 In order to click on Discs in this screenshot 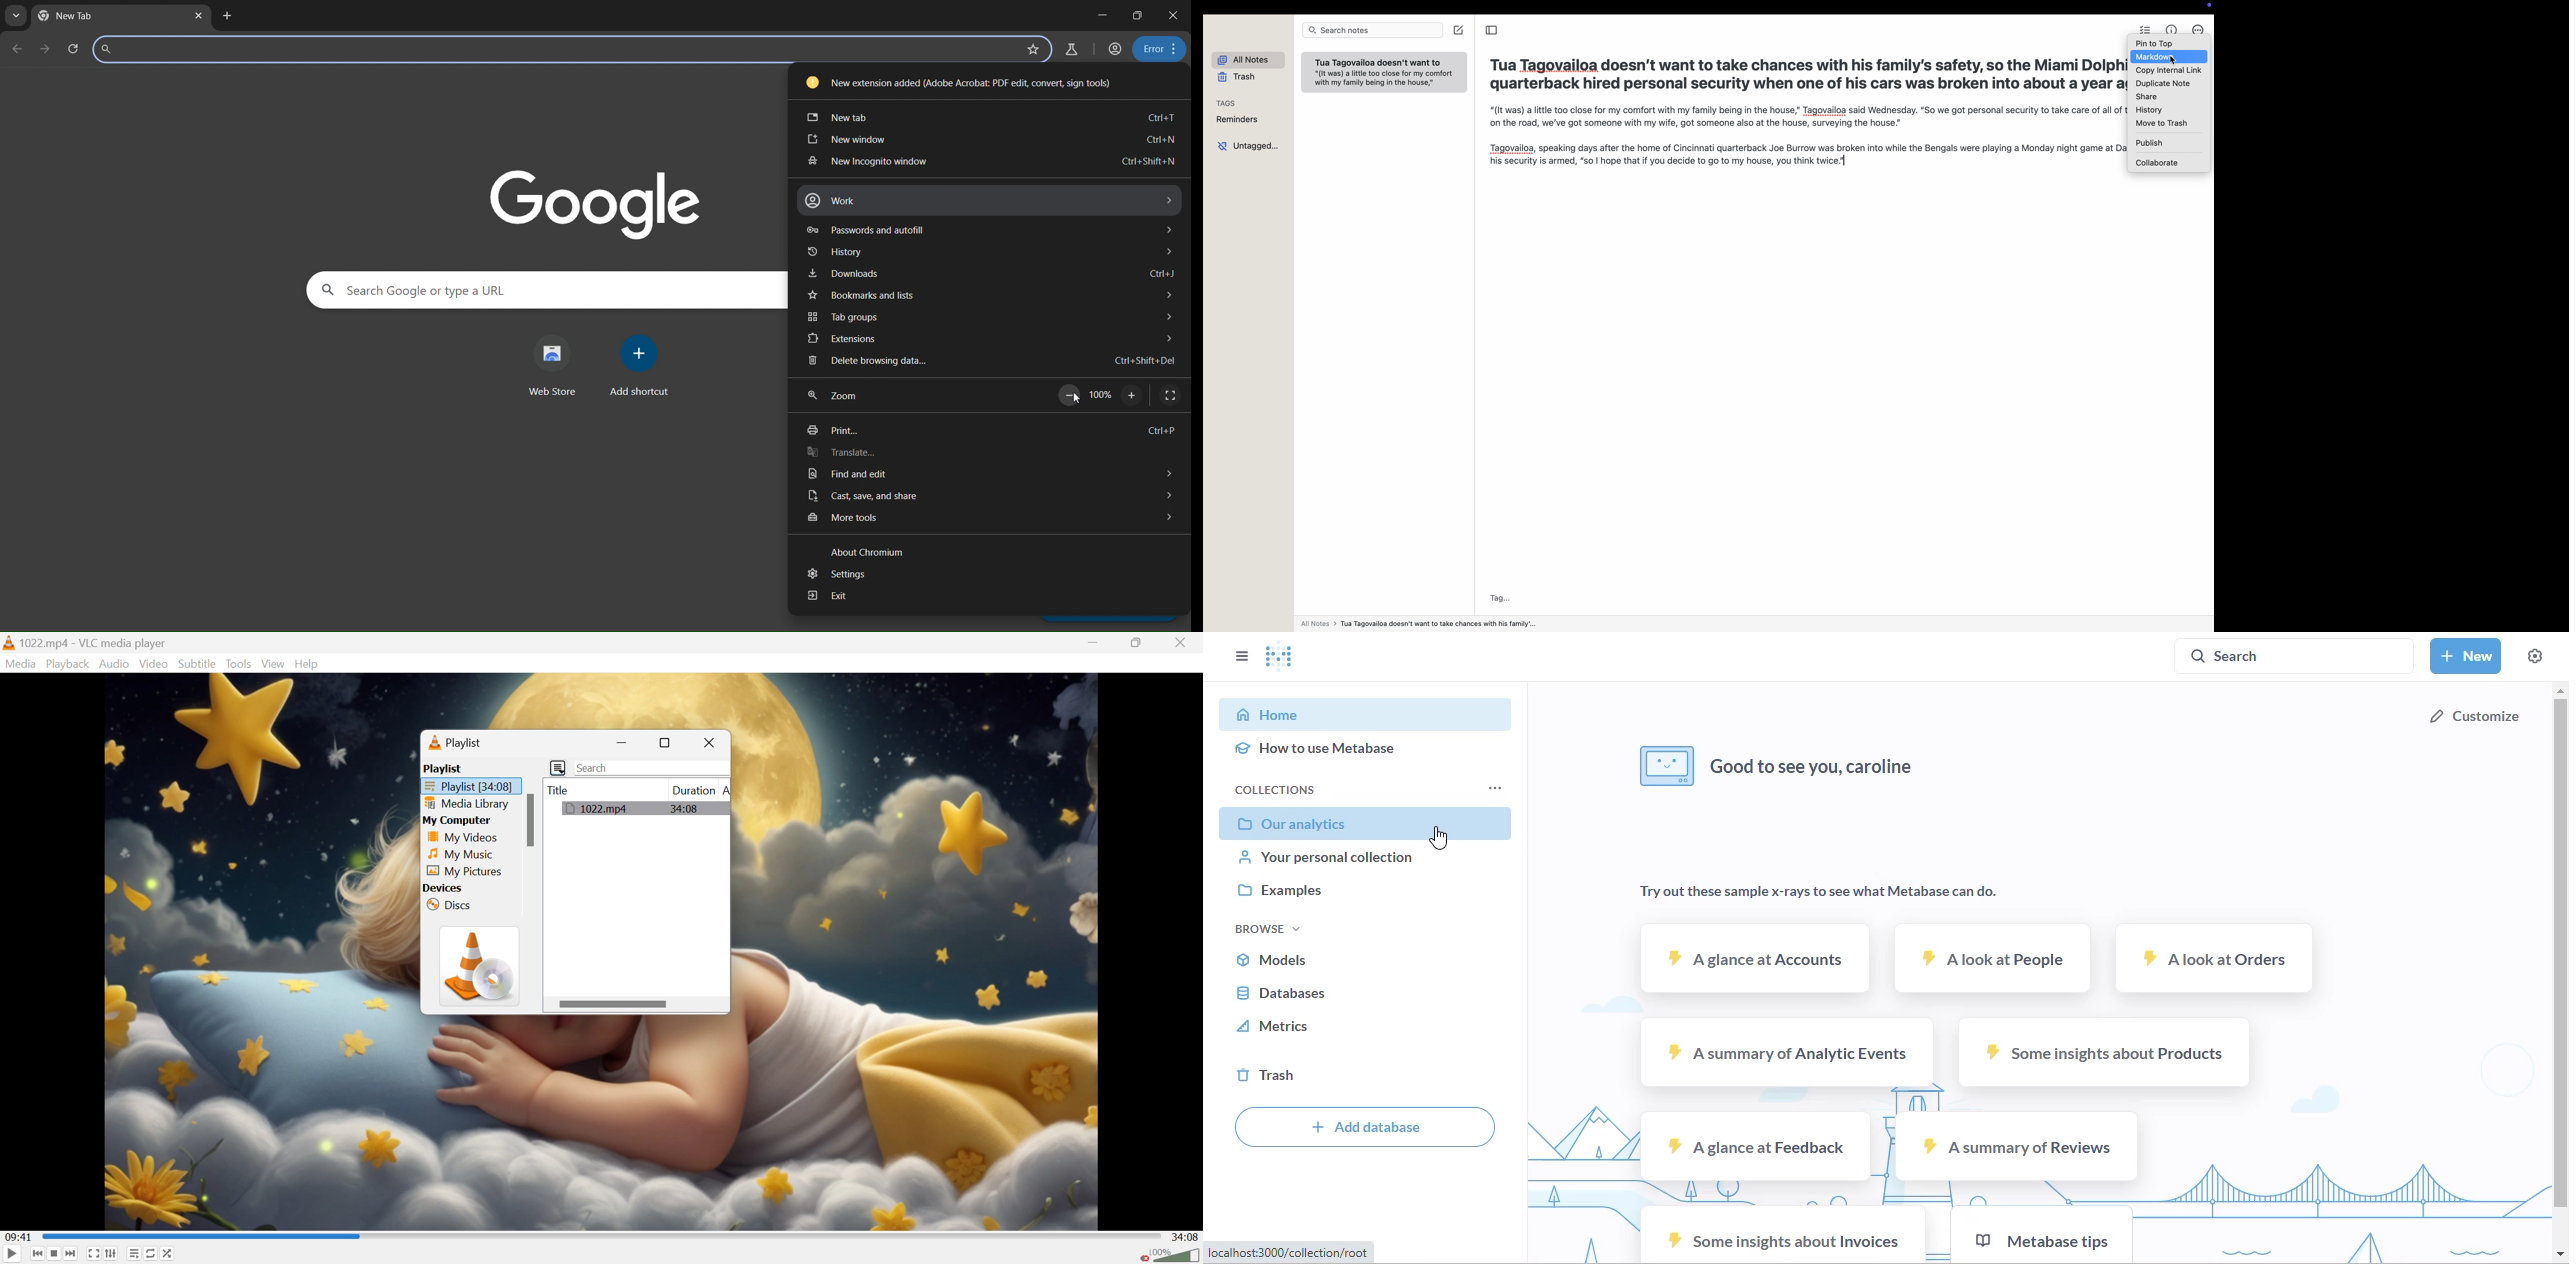, I will do `click(450, 905)`.